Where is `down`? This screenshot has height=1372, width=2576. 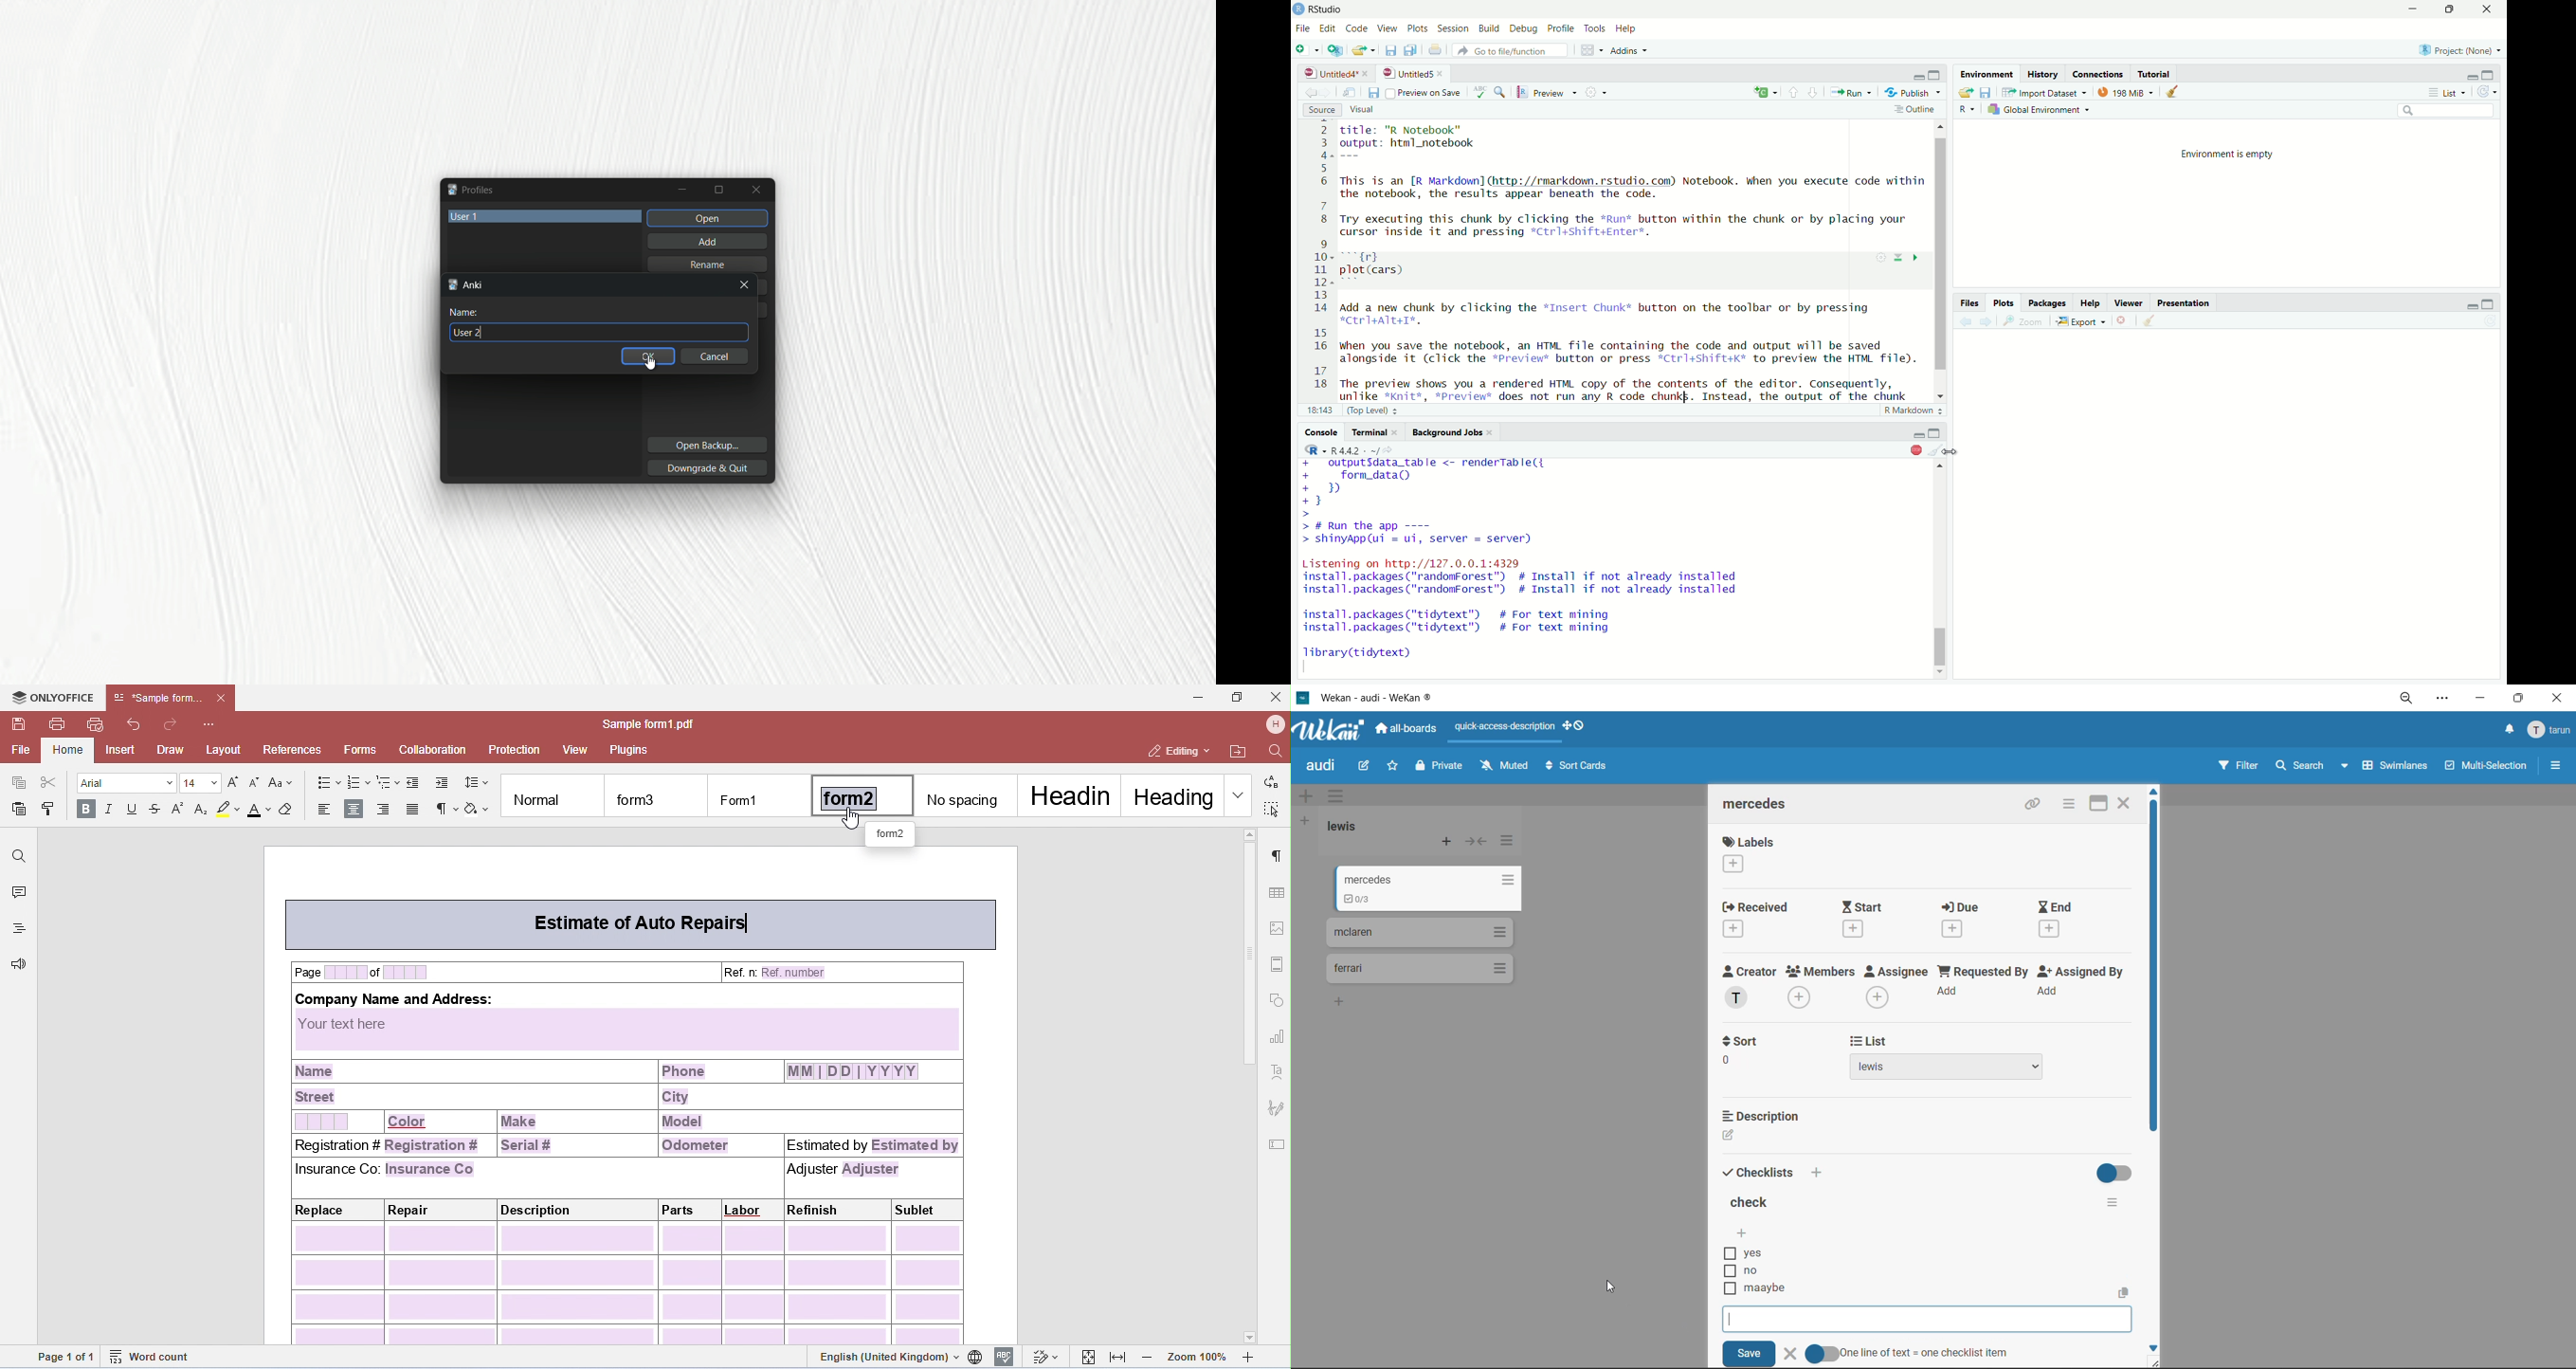
down is located at coordinates (1794, 93).